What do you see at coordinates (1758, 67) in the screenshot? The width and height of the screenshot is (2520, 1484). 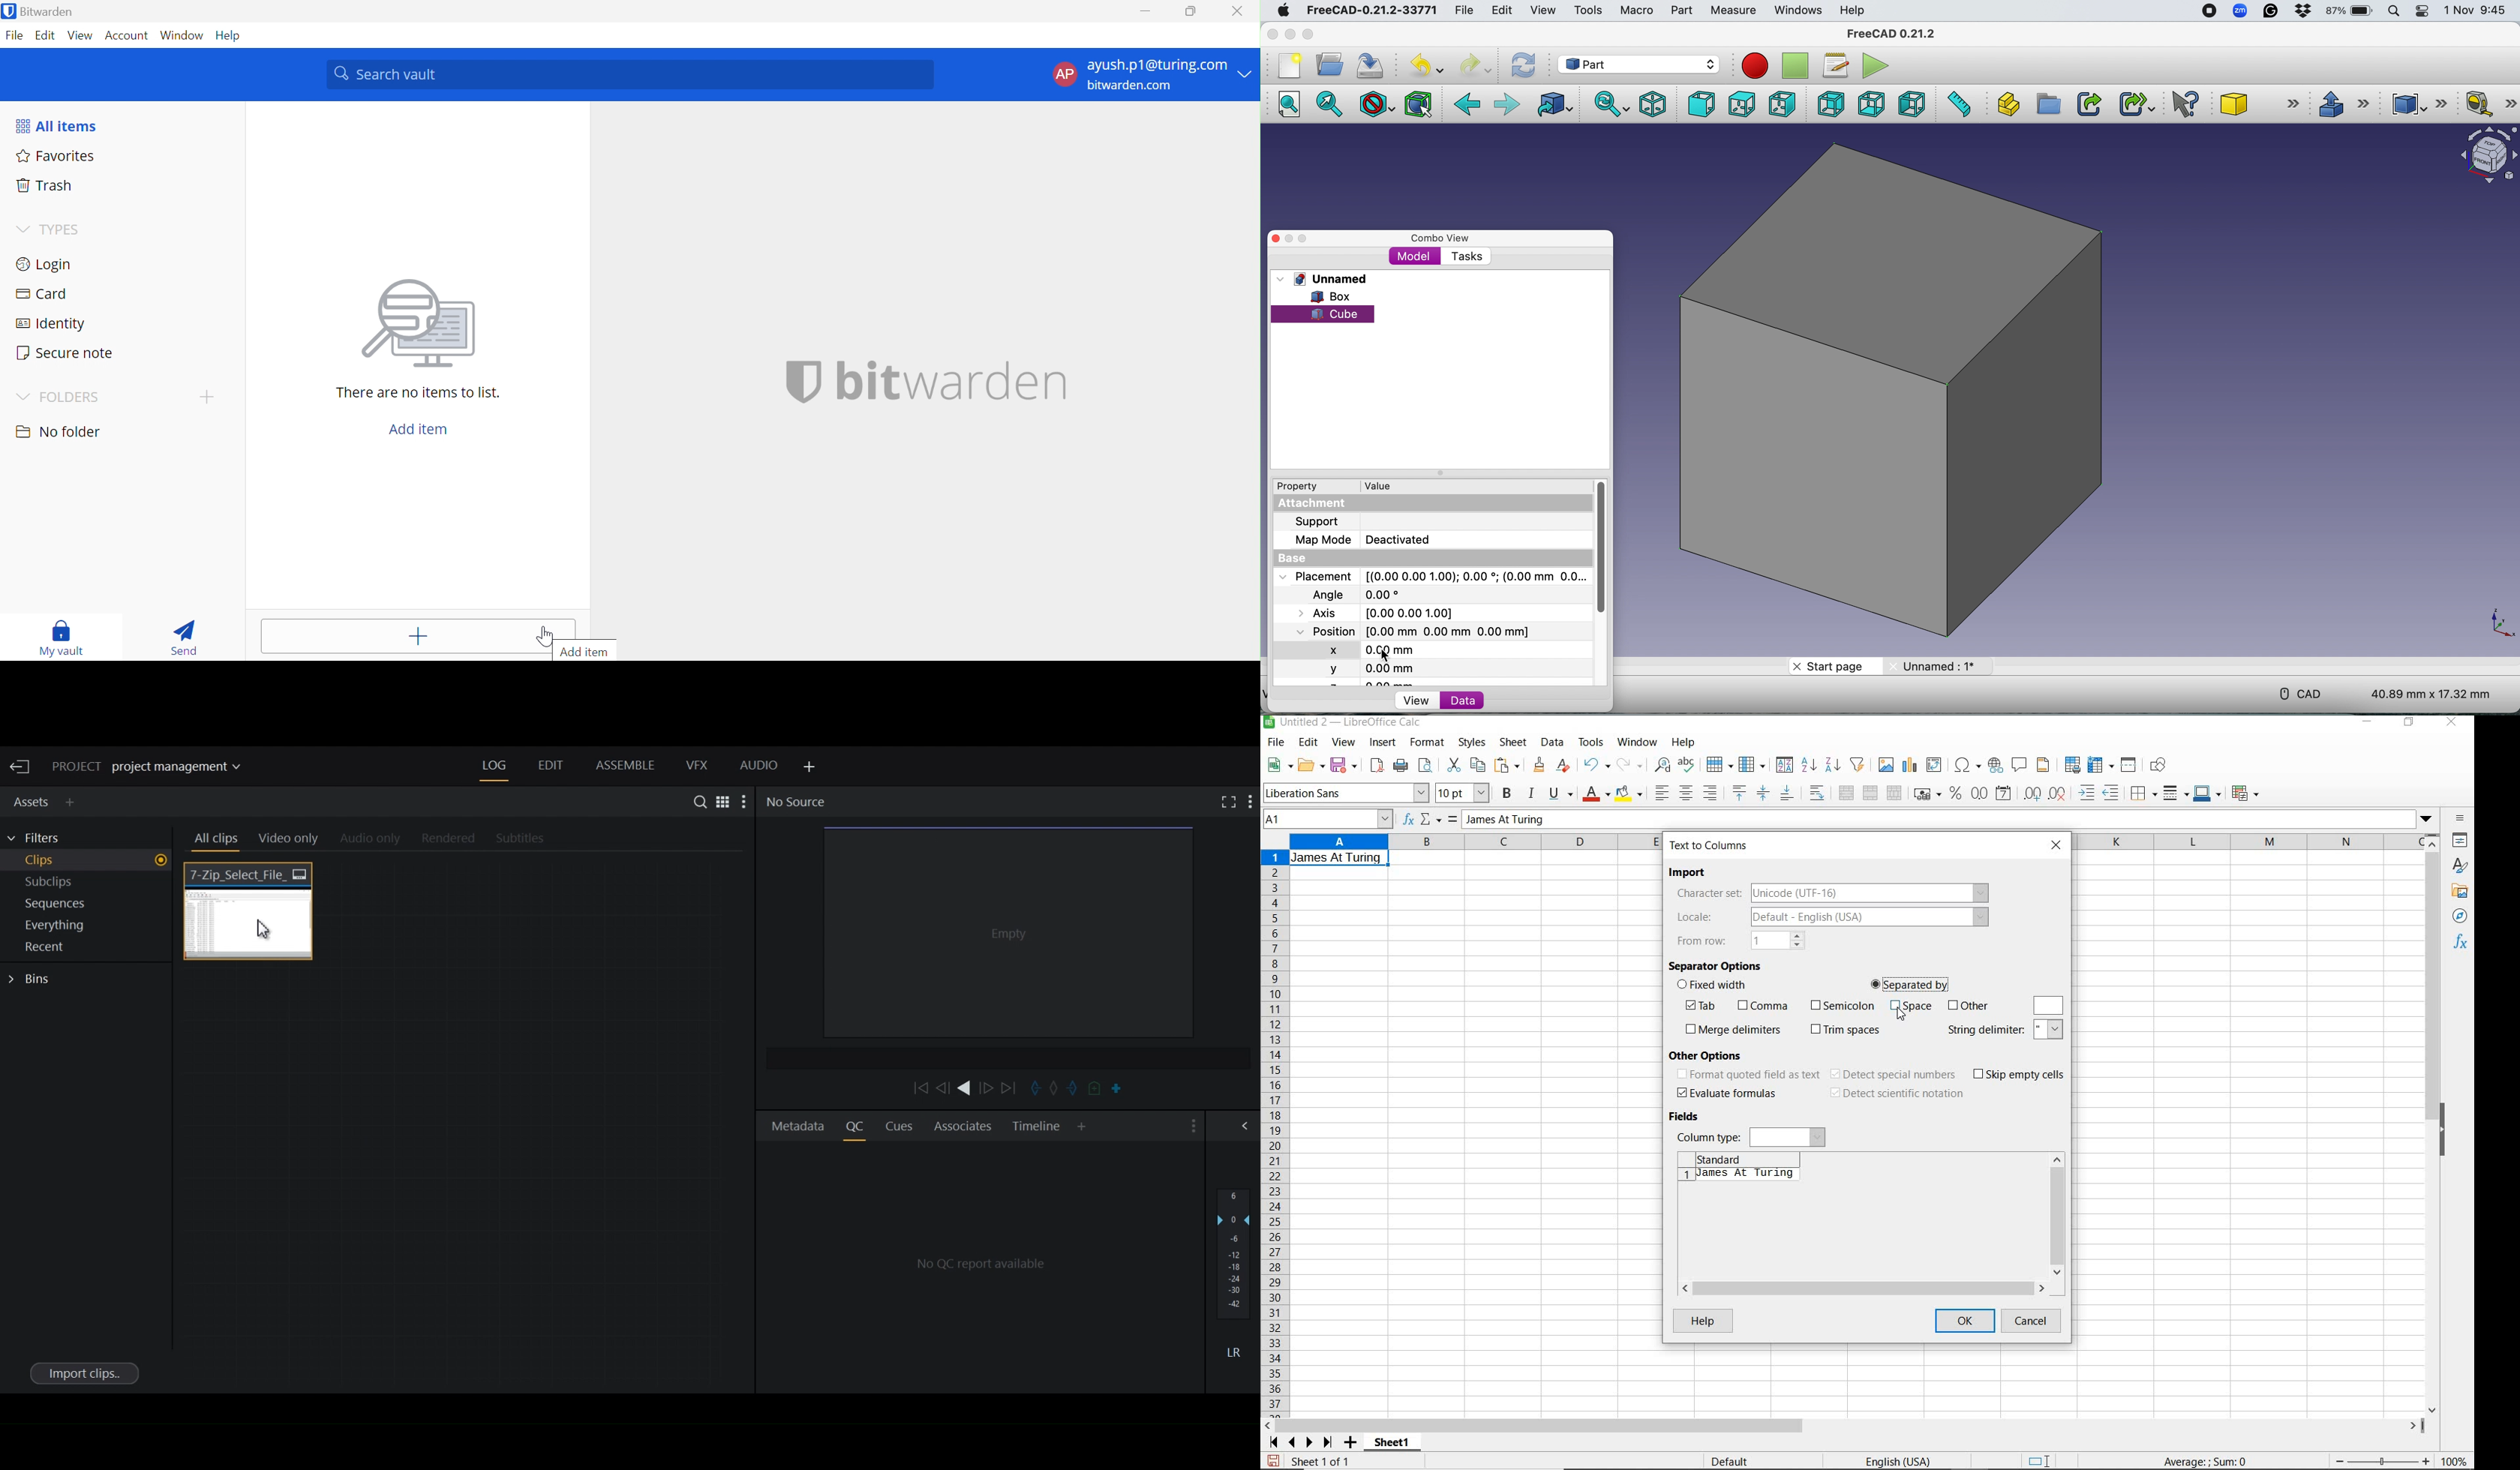 I see `Record macros` at bounding box center [1758, 67].